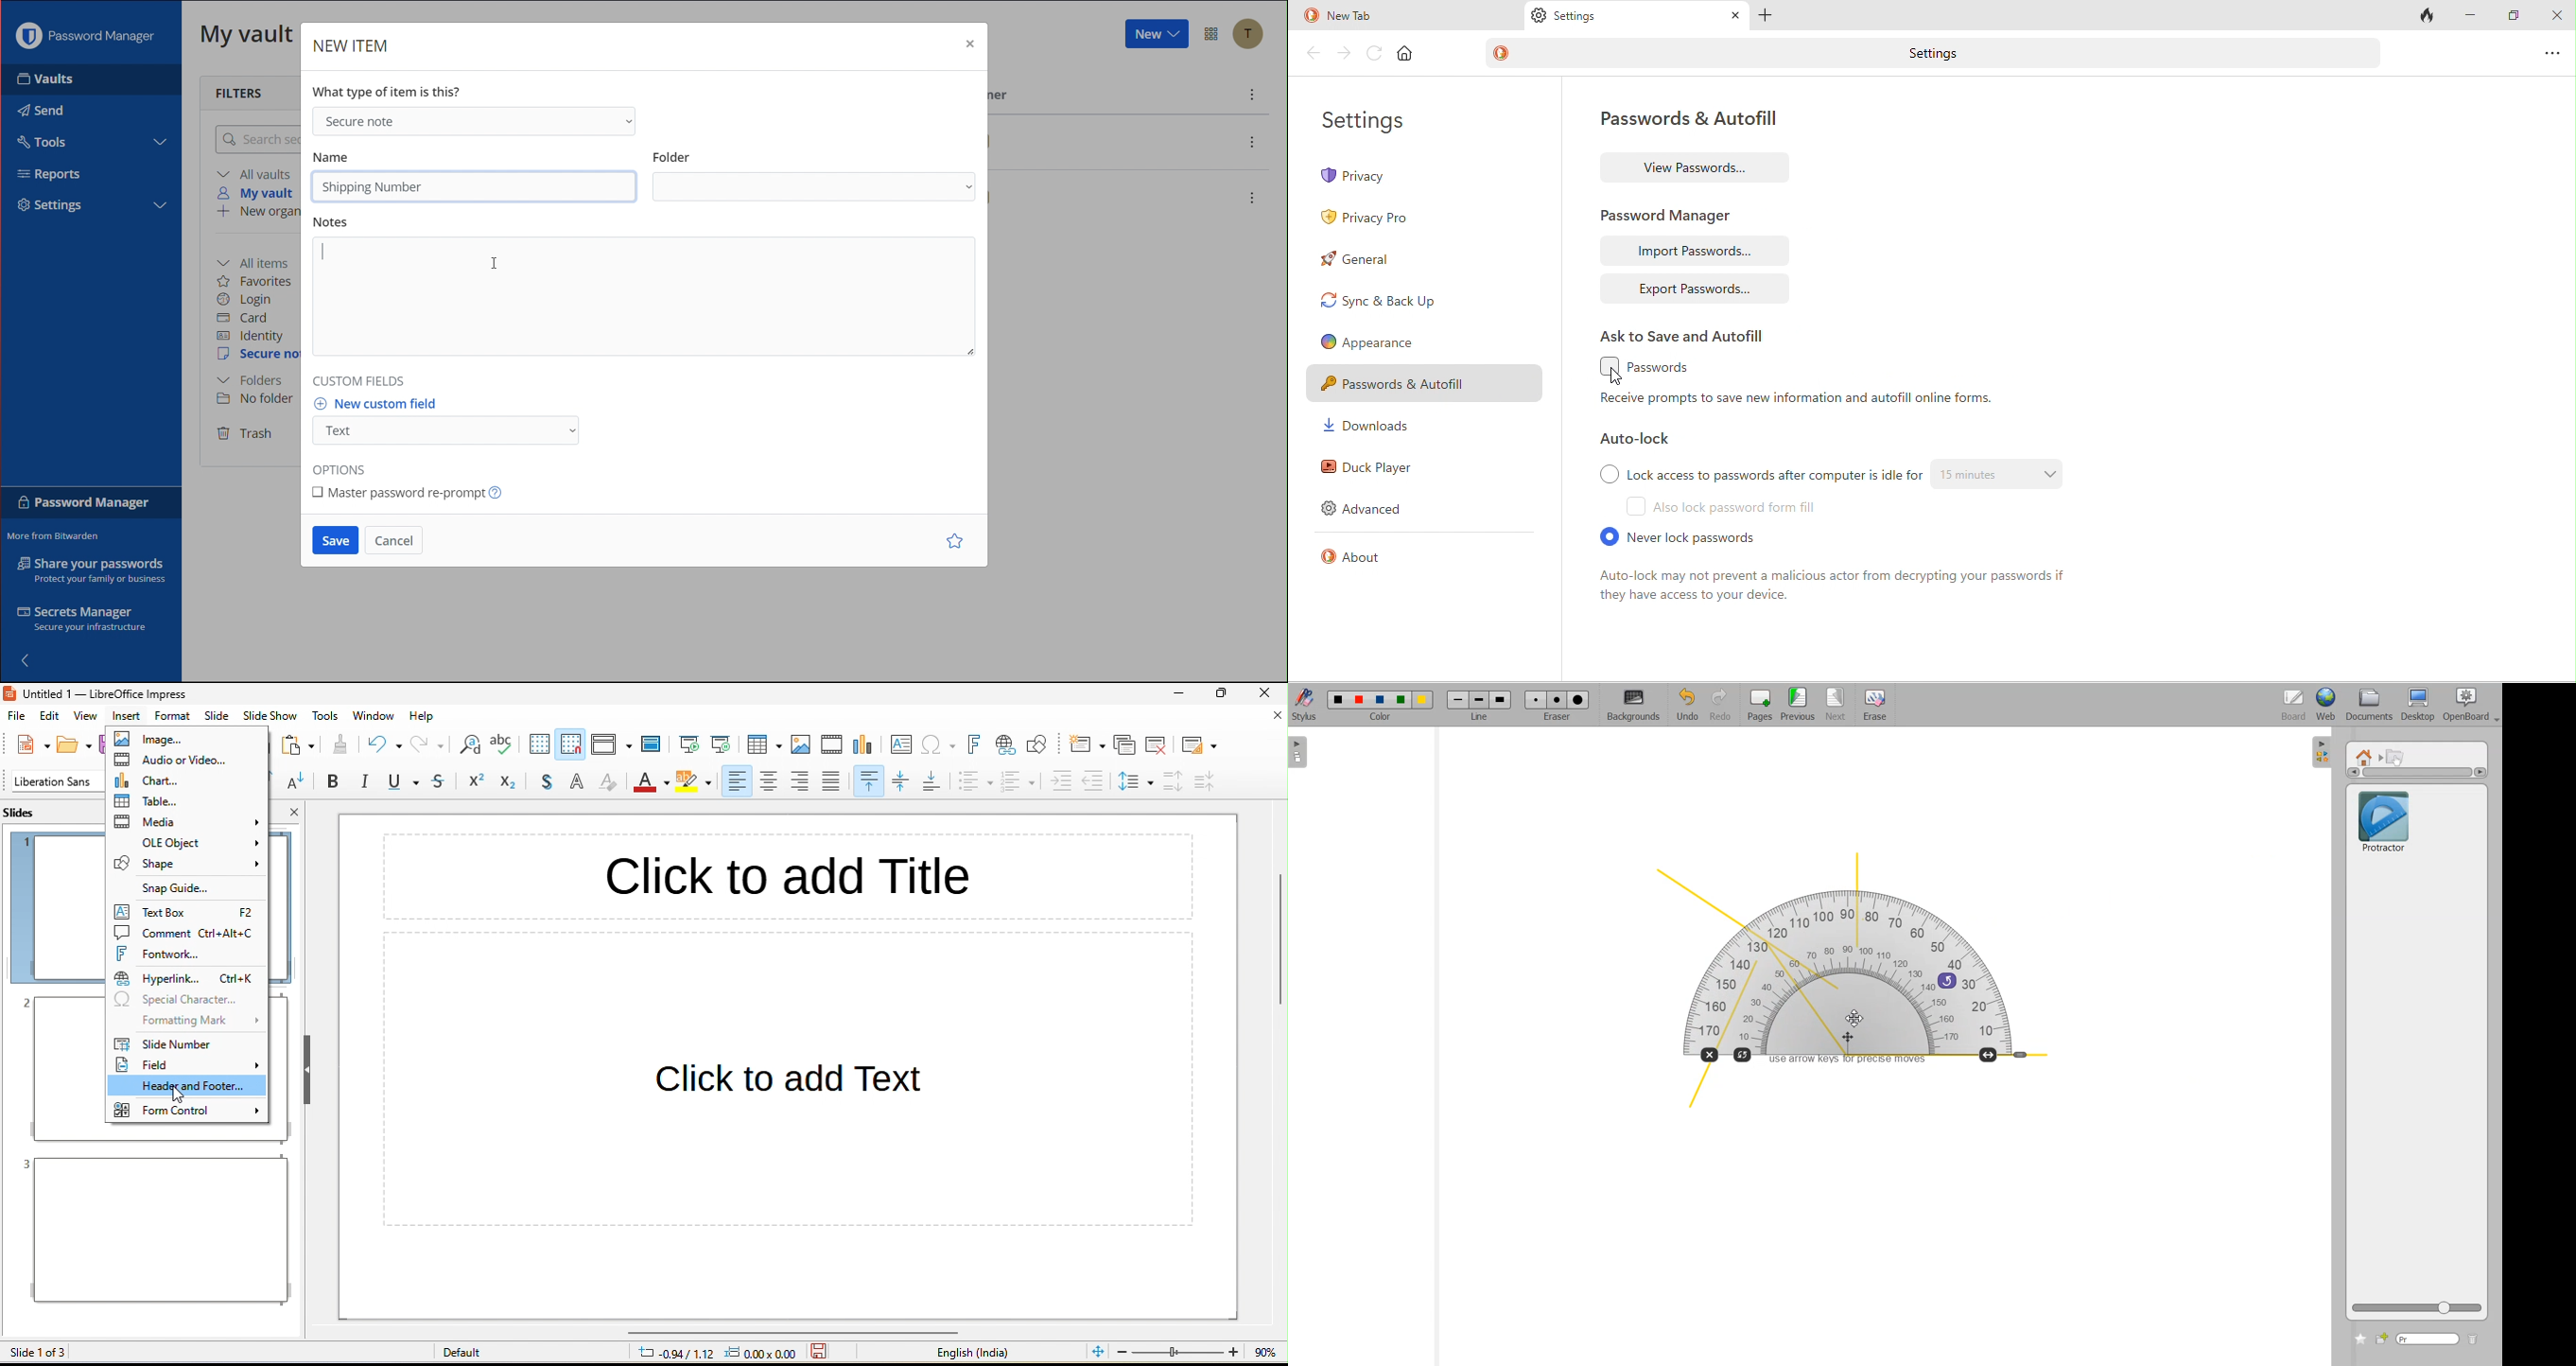 The height and width of the screenshot is (1372, 2576). Describe the element at coordinates (179, 1097) in the screenshot. I see `cursor movement` at that location.